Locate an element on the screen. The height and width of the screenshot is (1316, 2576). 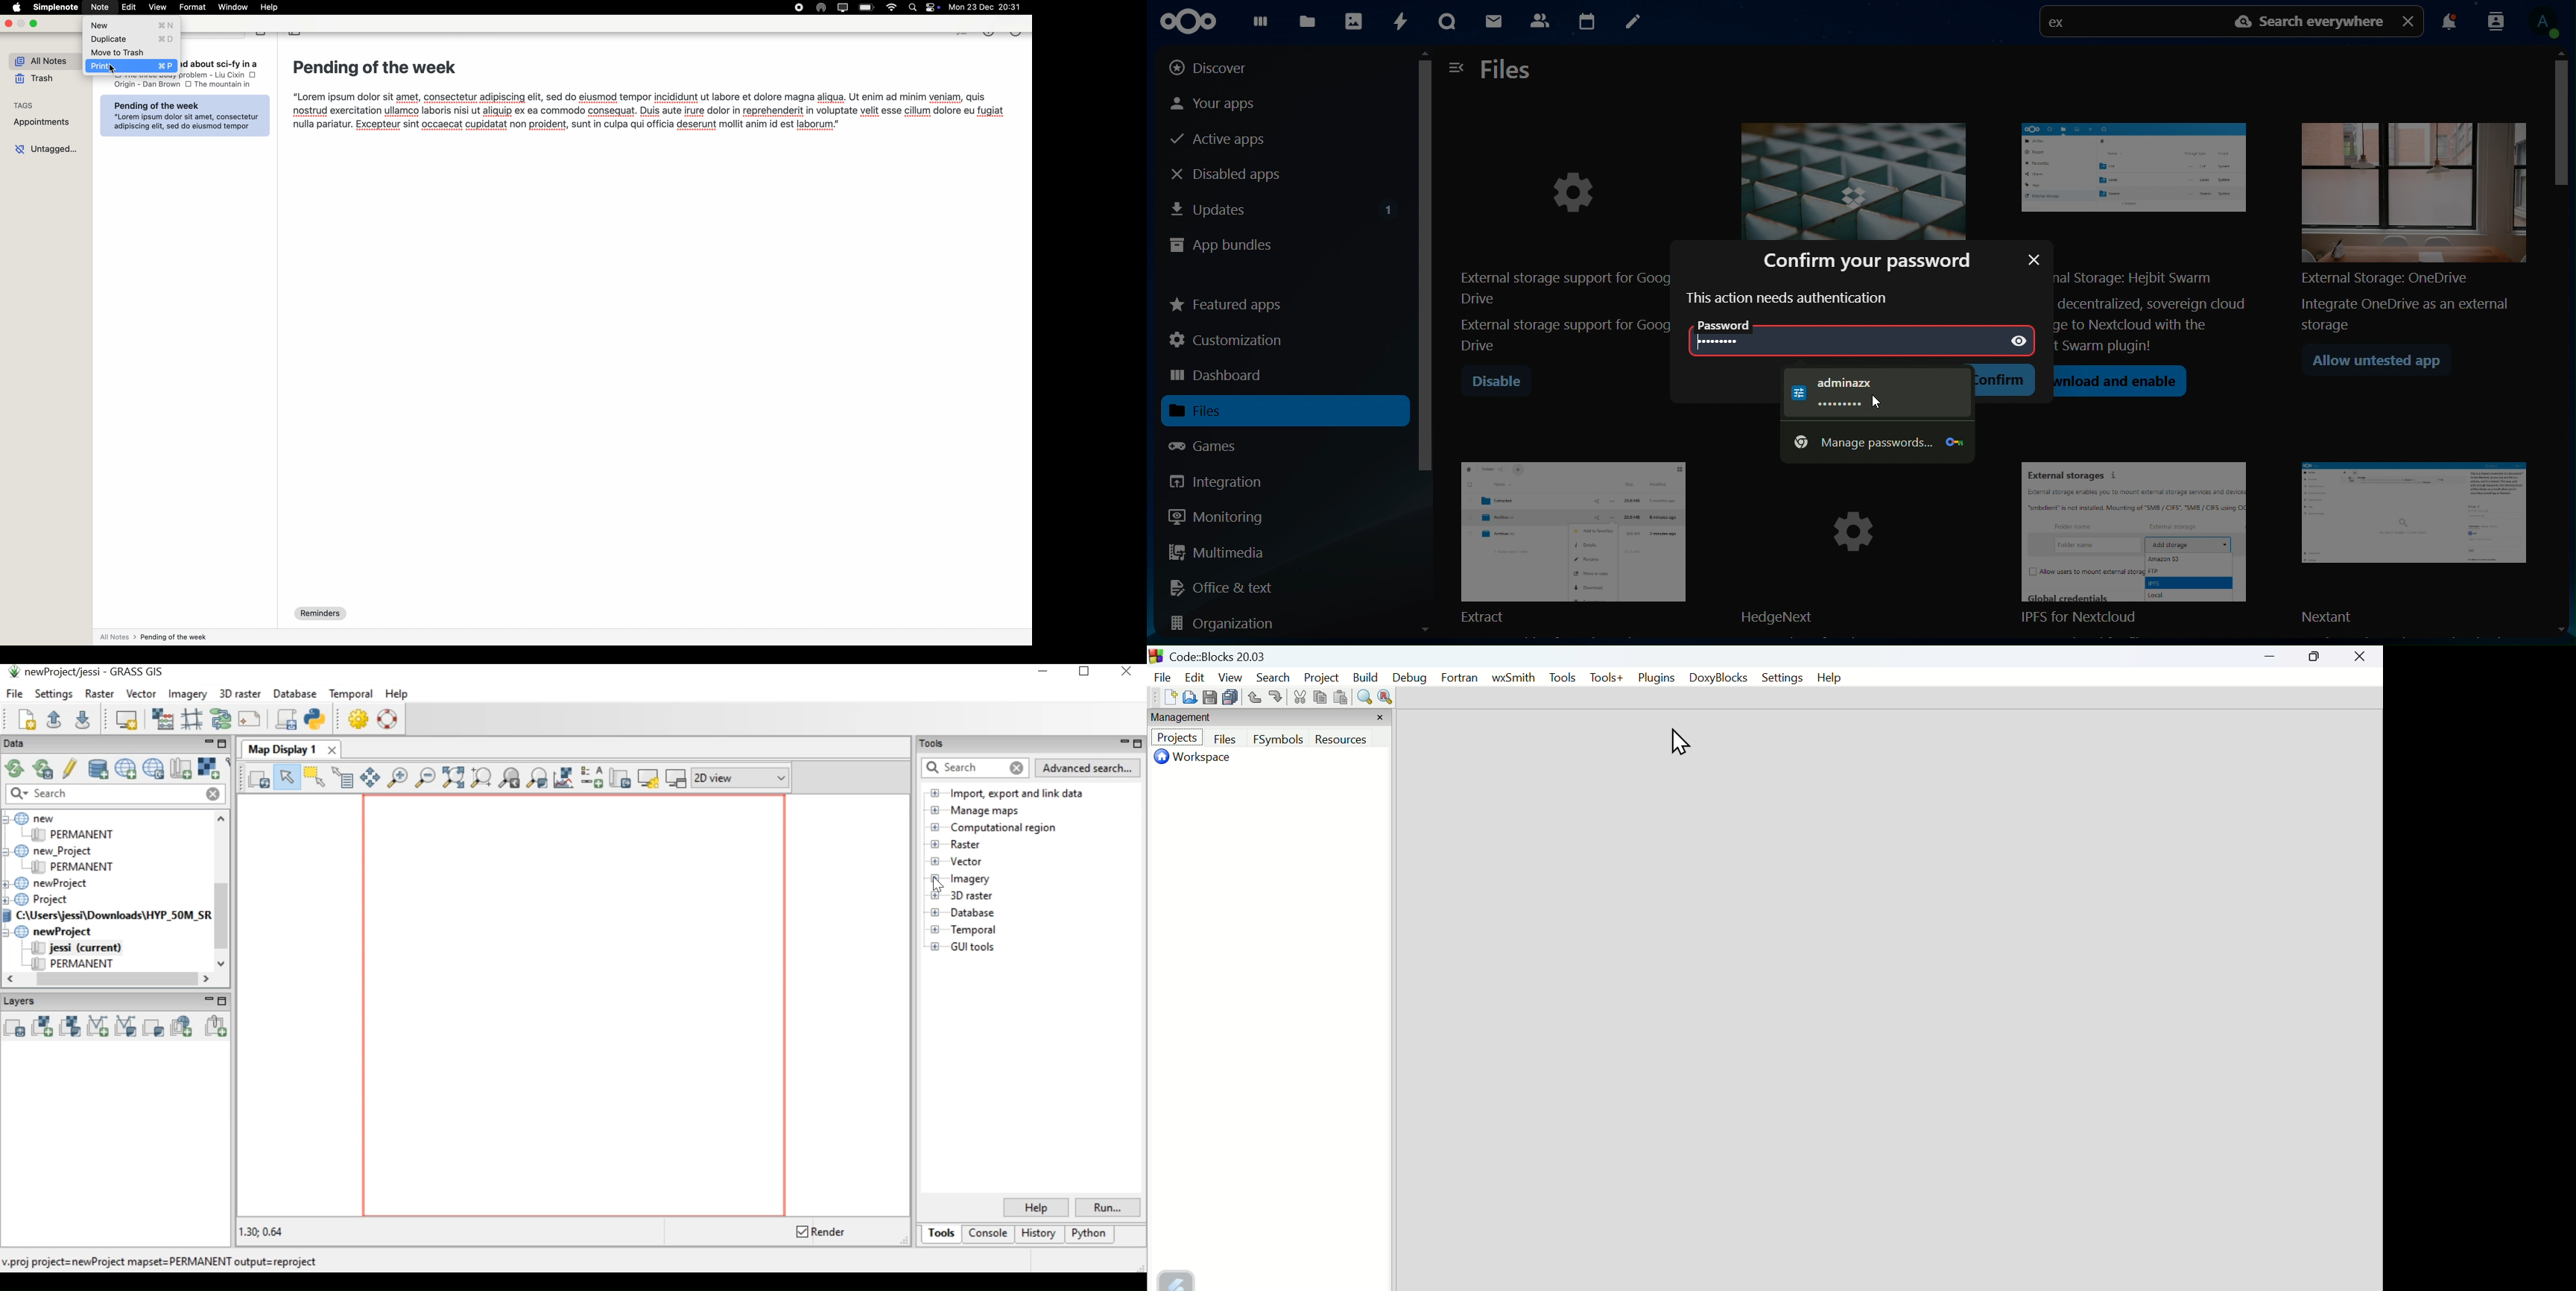
edit is located at coordinates (130, 8).